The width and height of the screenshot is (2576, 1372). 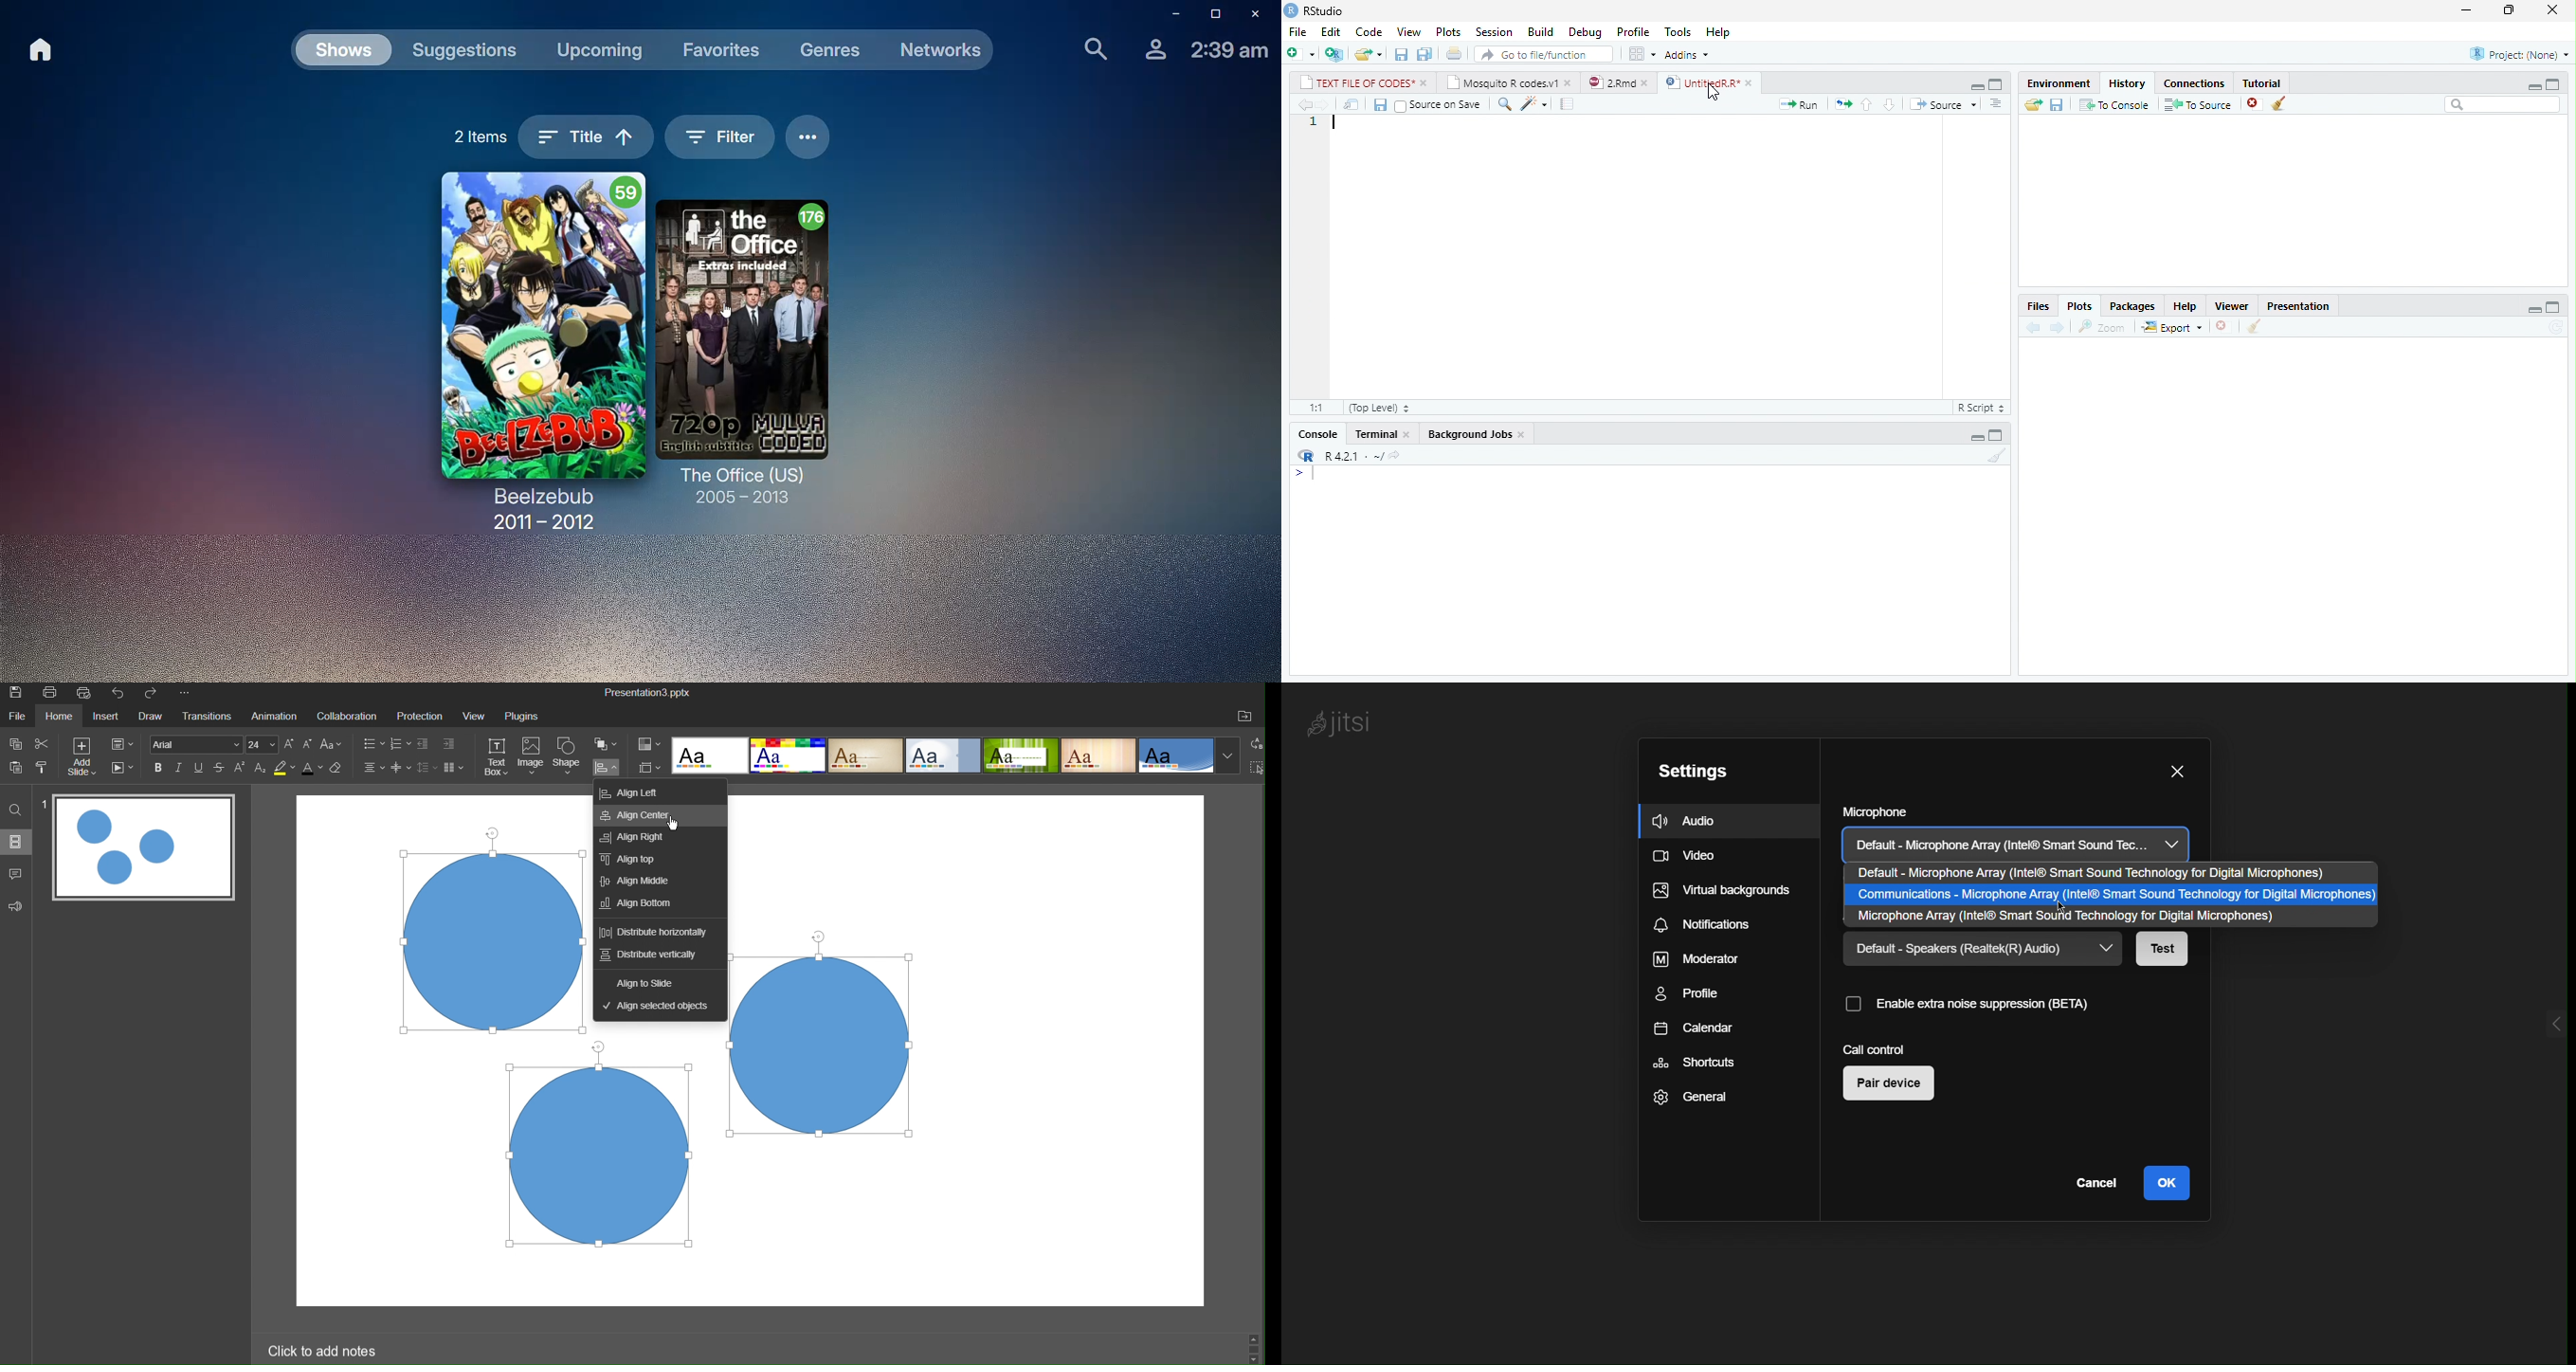 What do you see at coordinates (732, 313) in the screenshot?
I see `cursor` at bounding box center [732, 313].